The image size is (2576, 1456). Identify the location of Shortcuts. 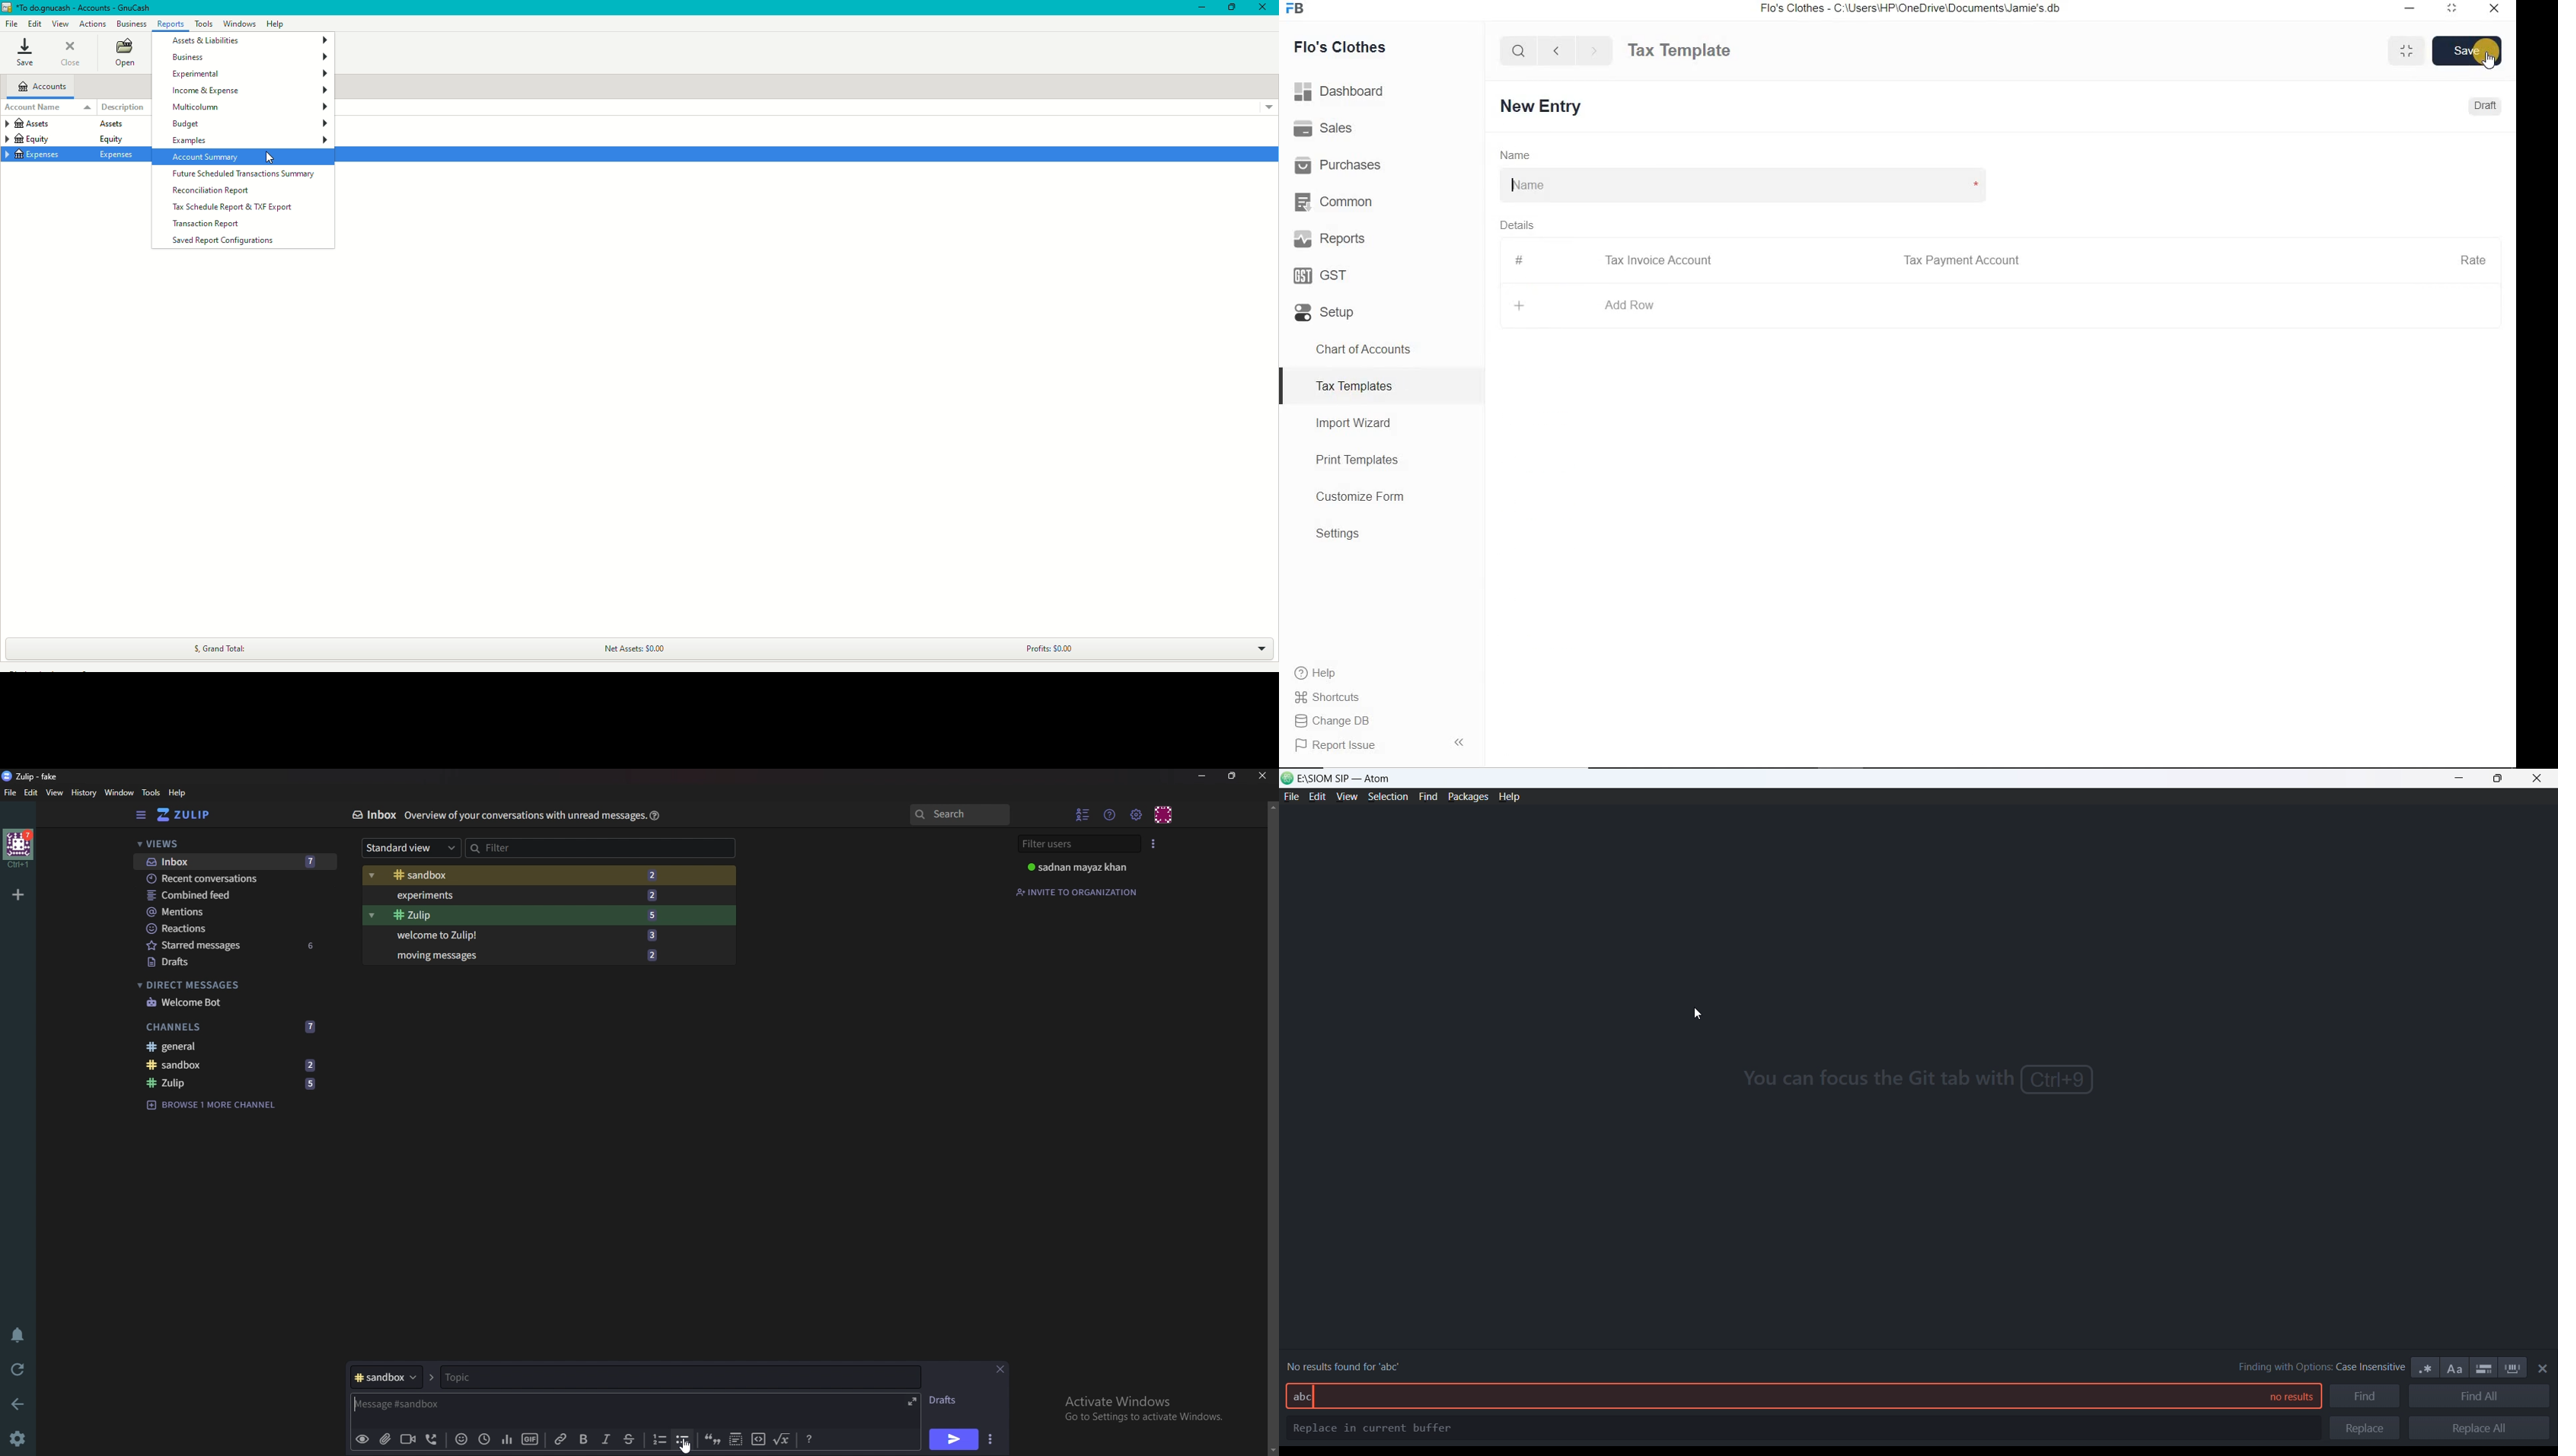
(1382, 697).